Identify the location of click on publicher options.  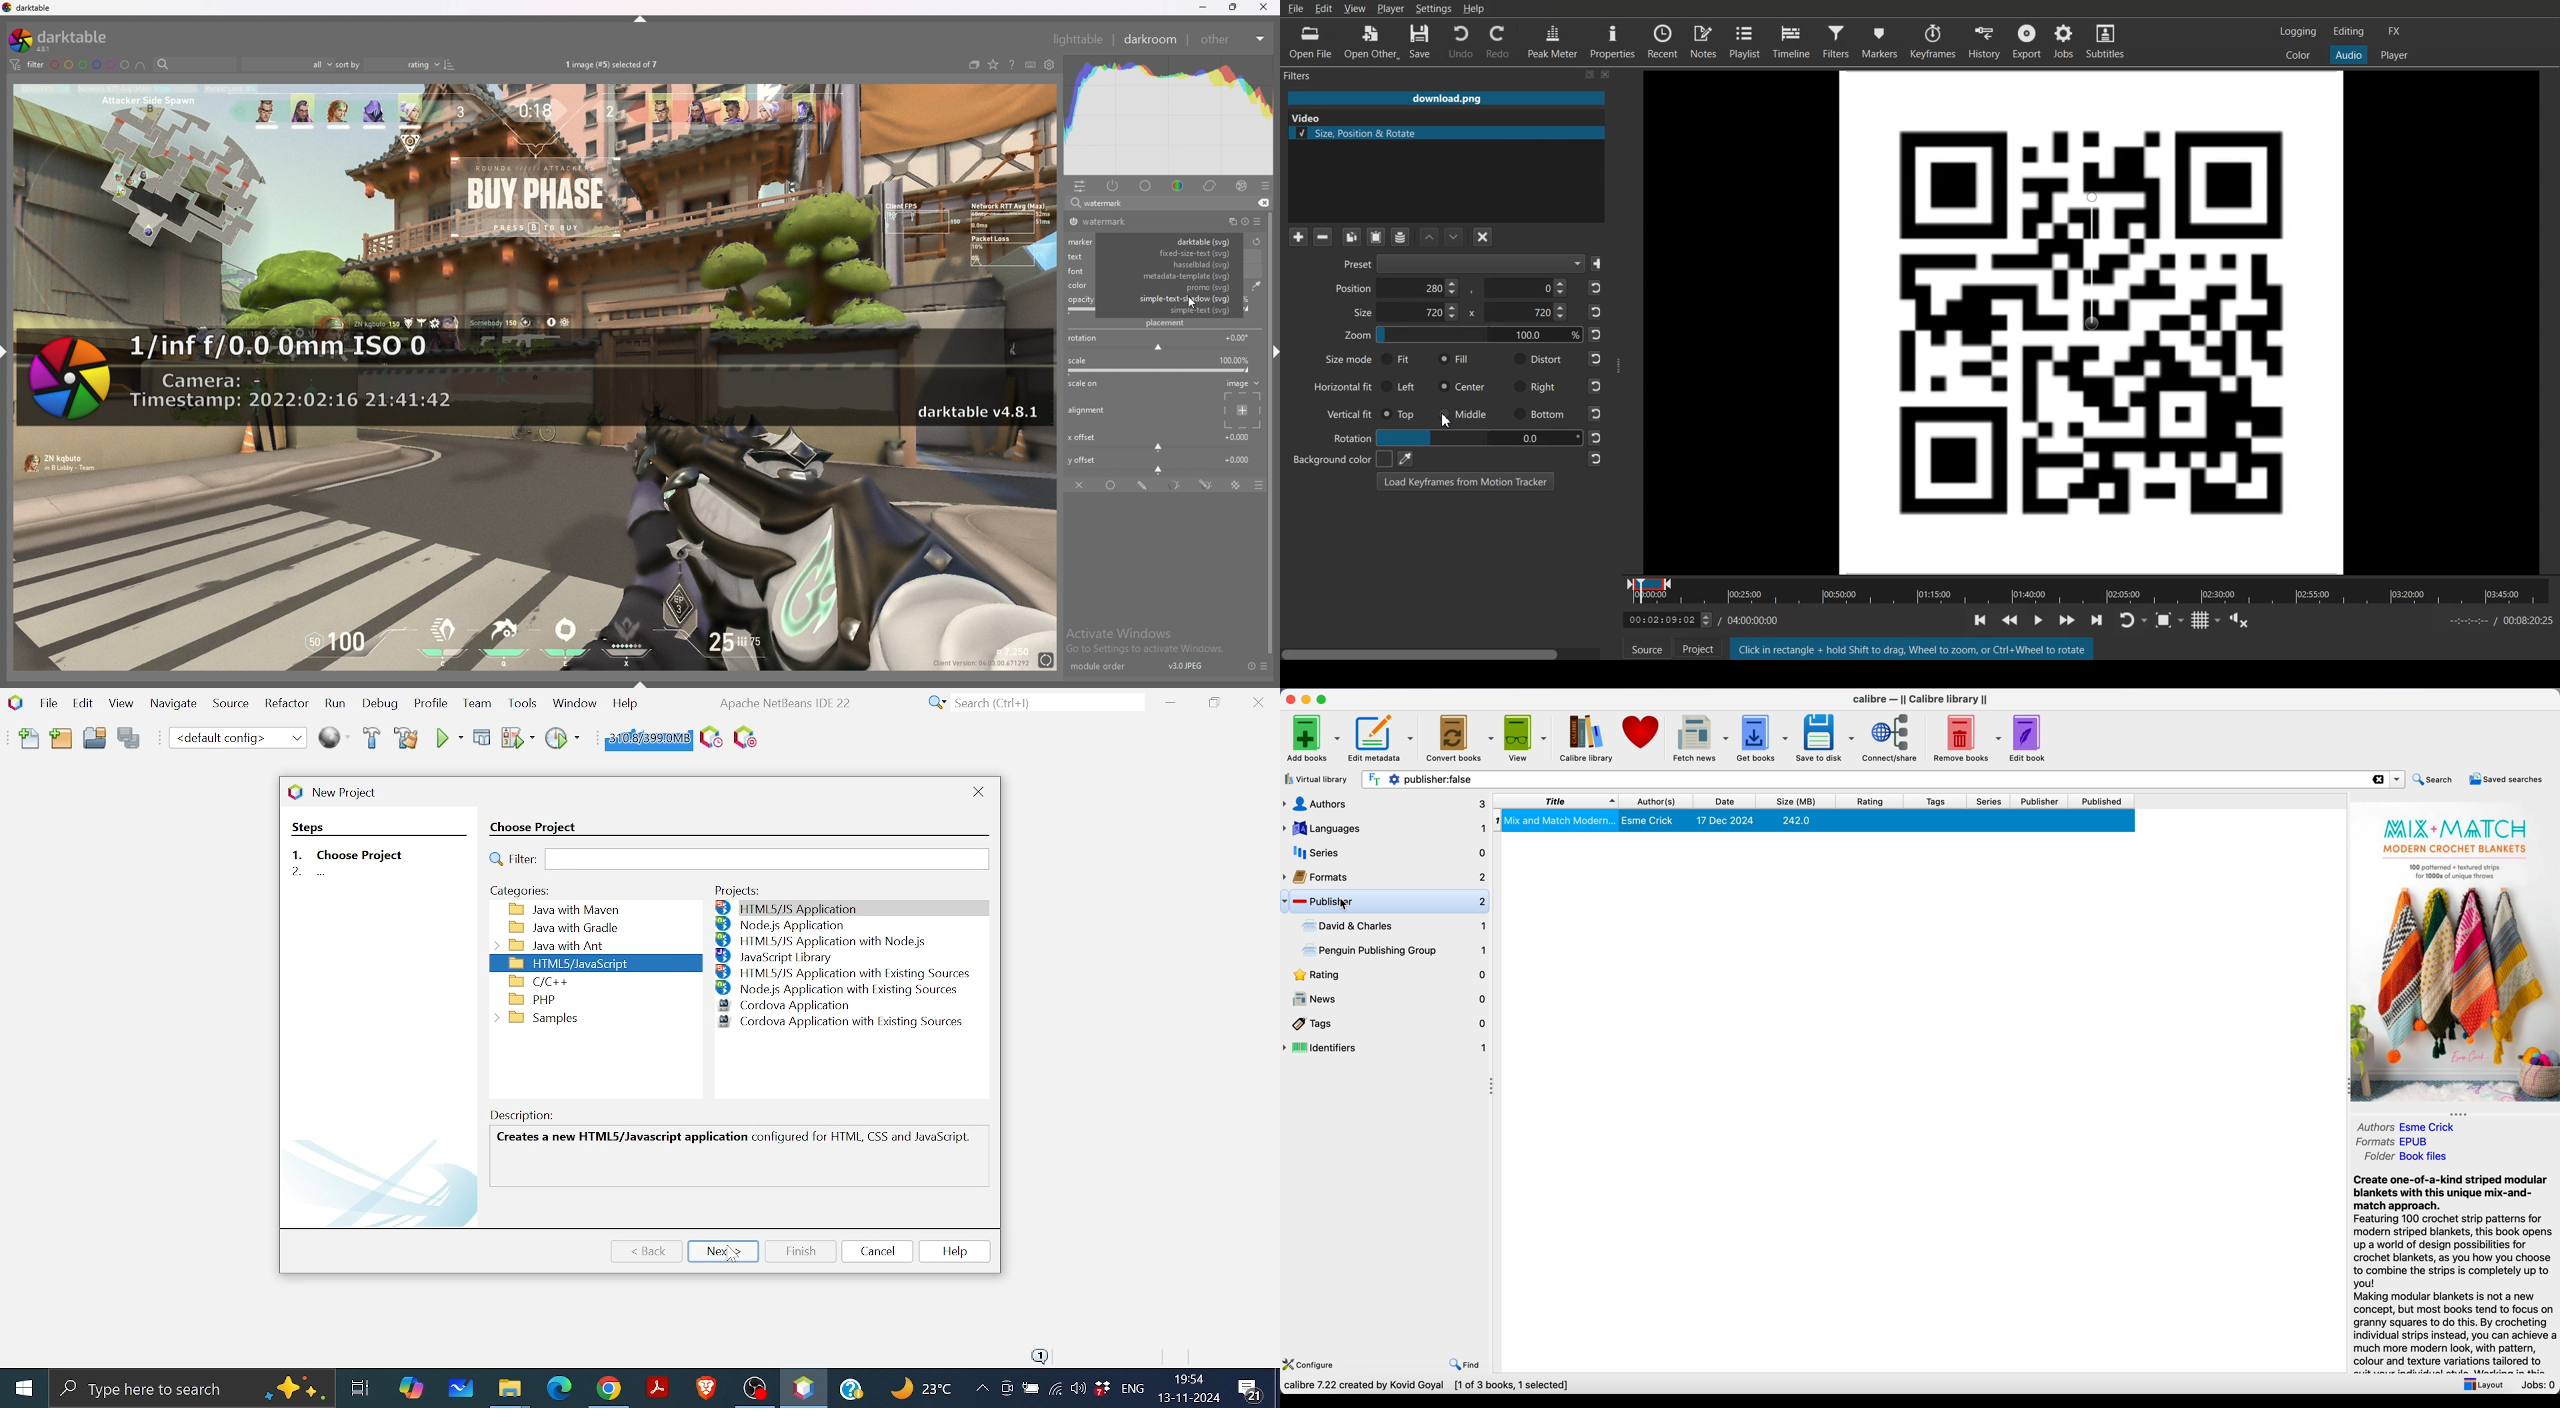
(1394, 902).